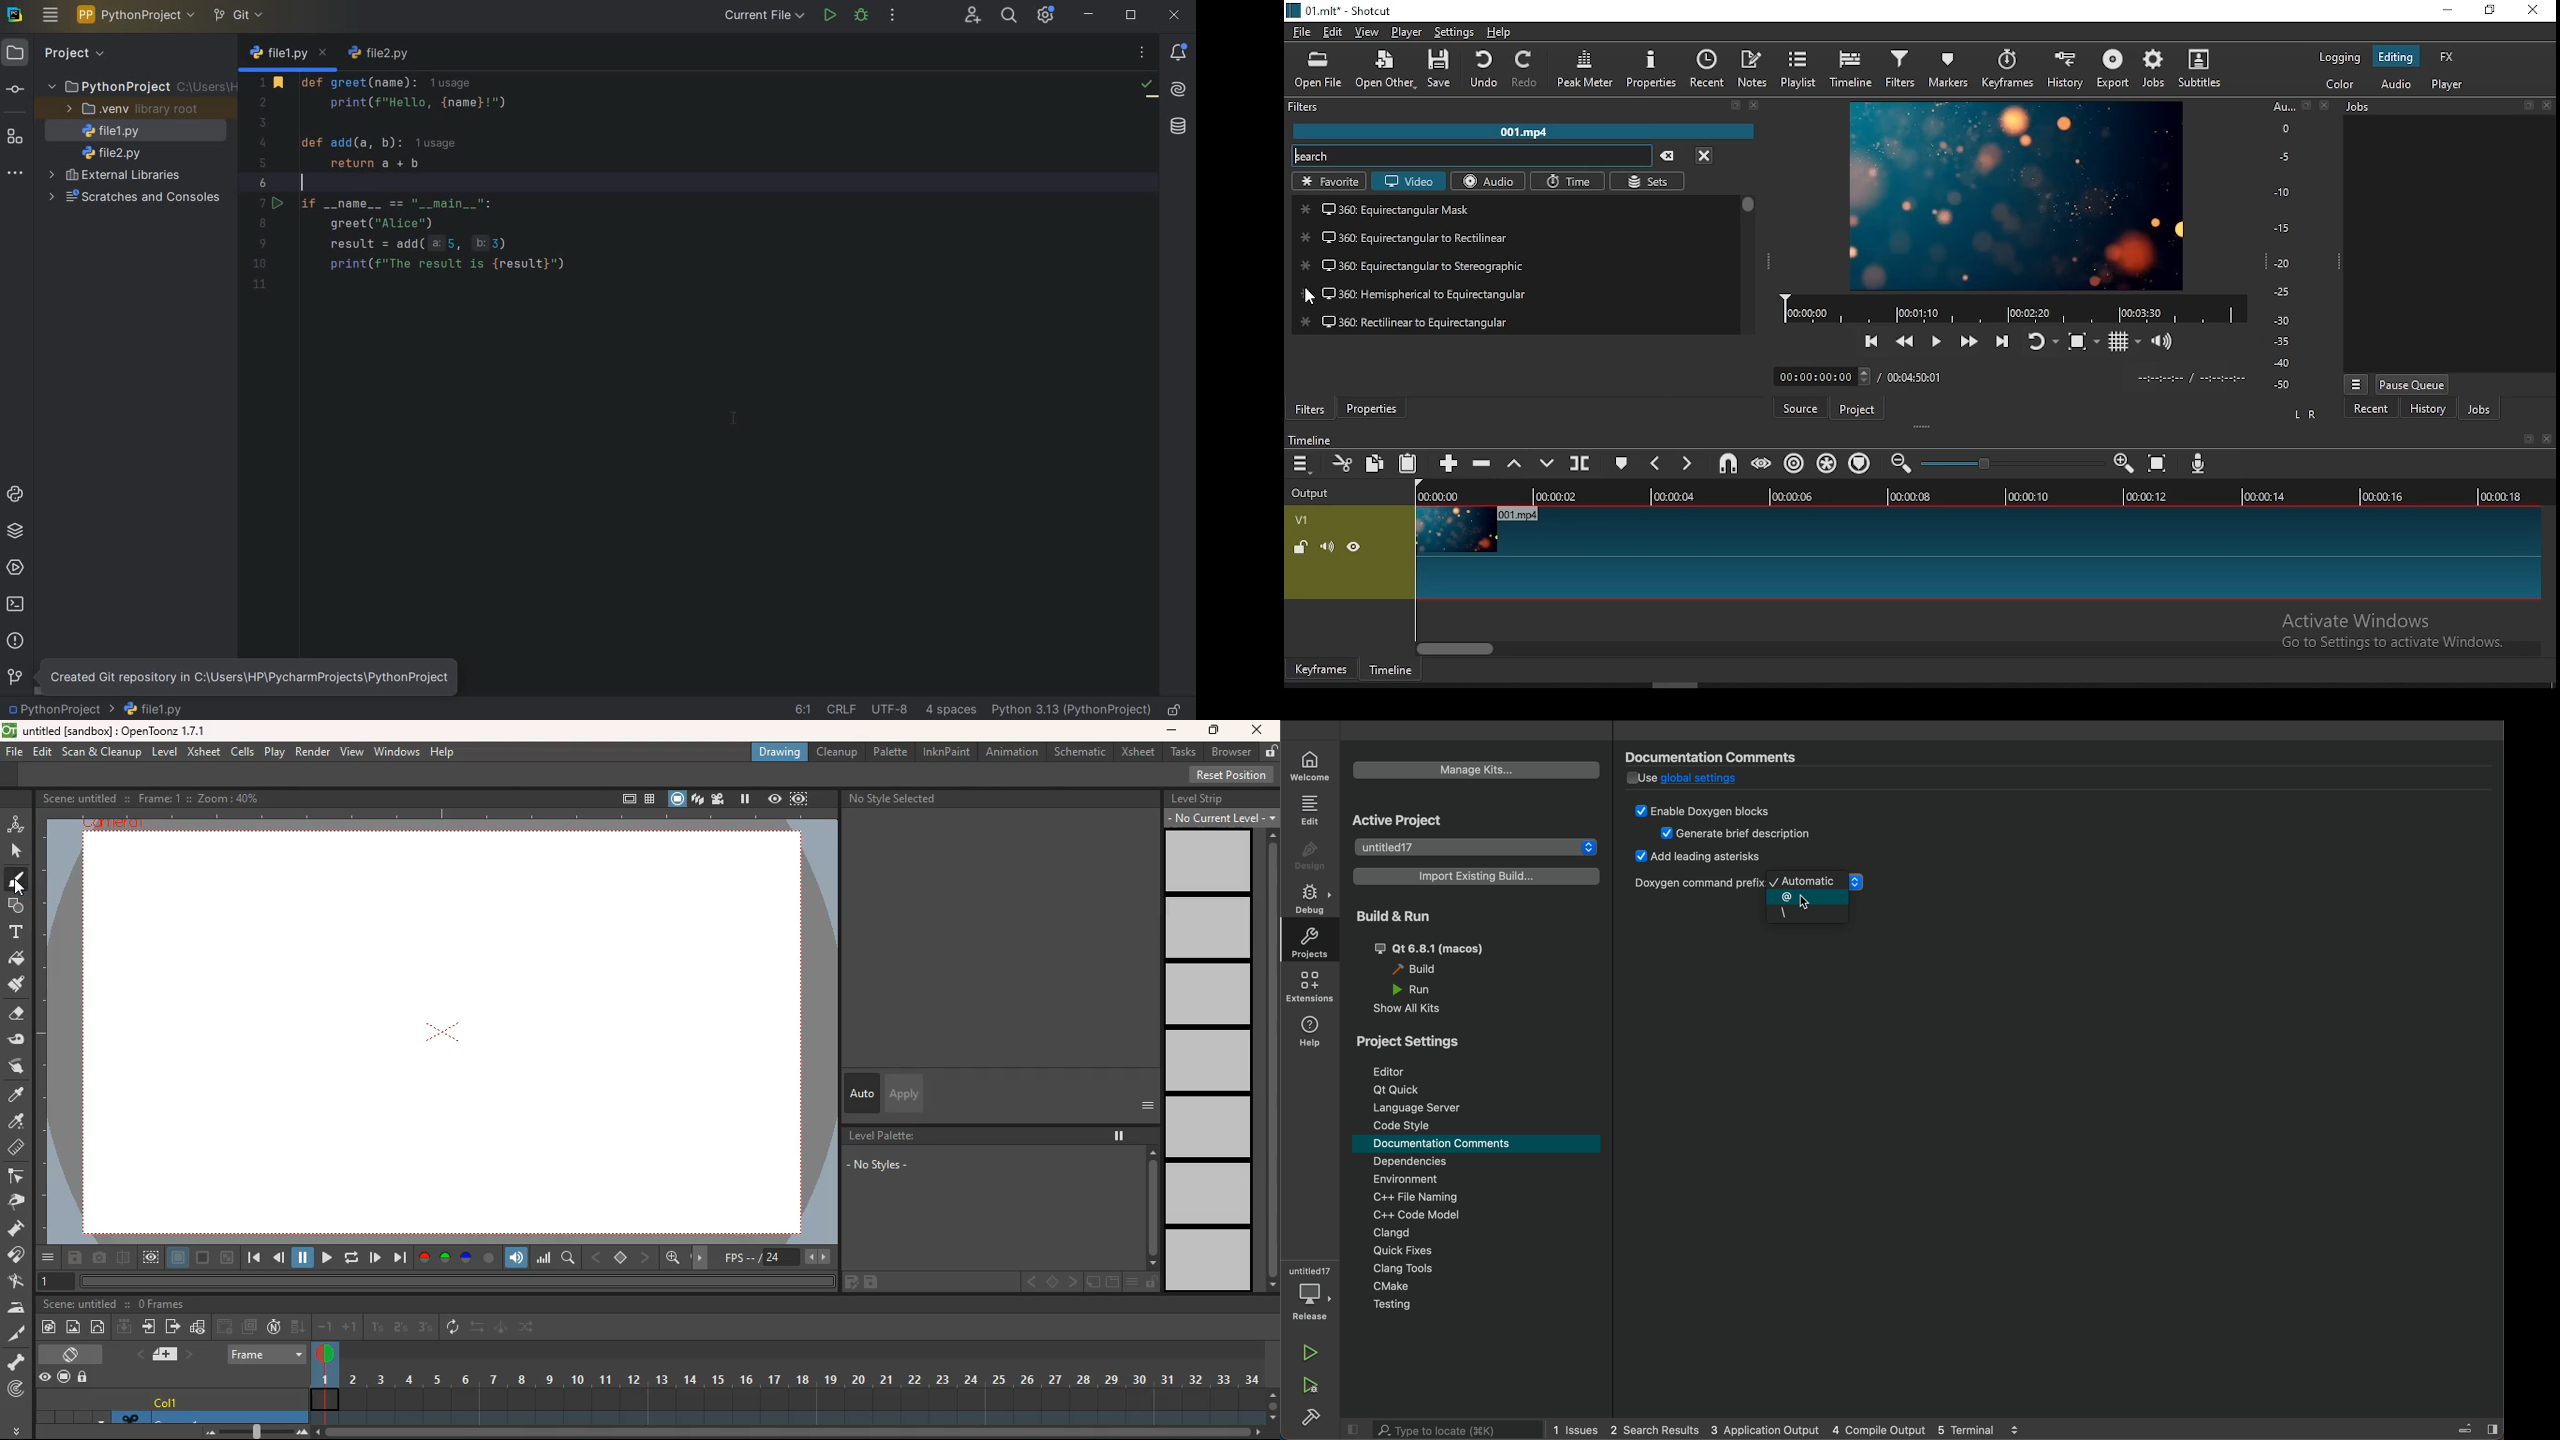 The image size is (2576, 1456). What do you see at coordinates (52, 1327) in the screenshot?
I see `paint` at bounding box center [52, 1327].